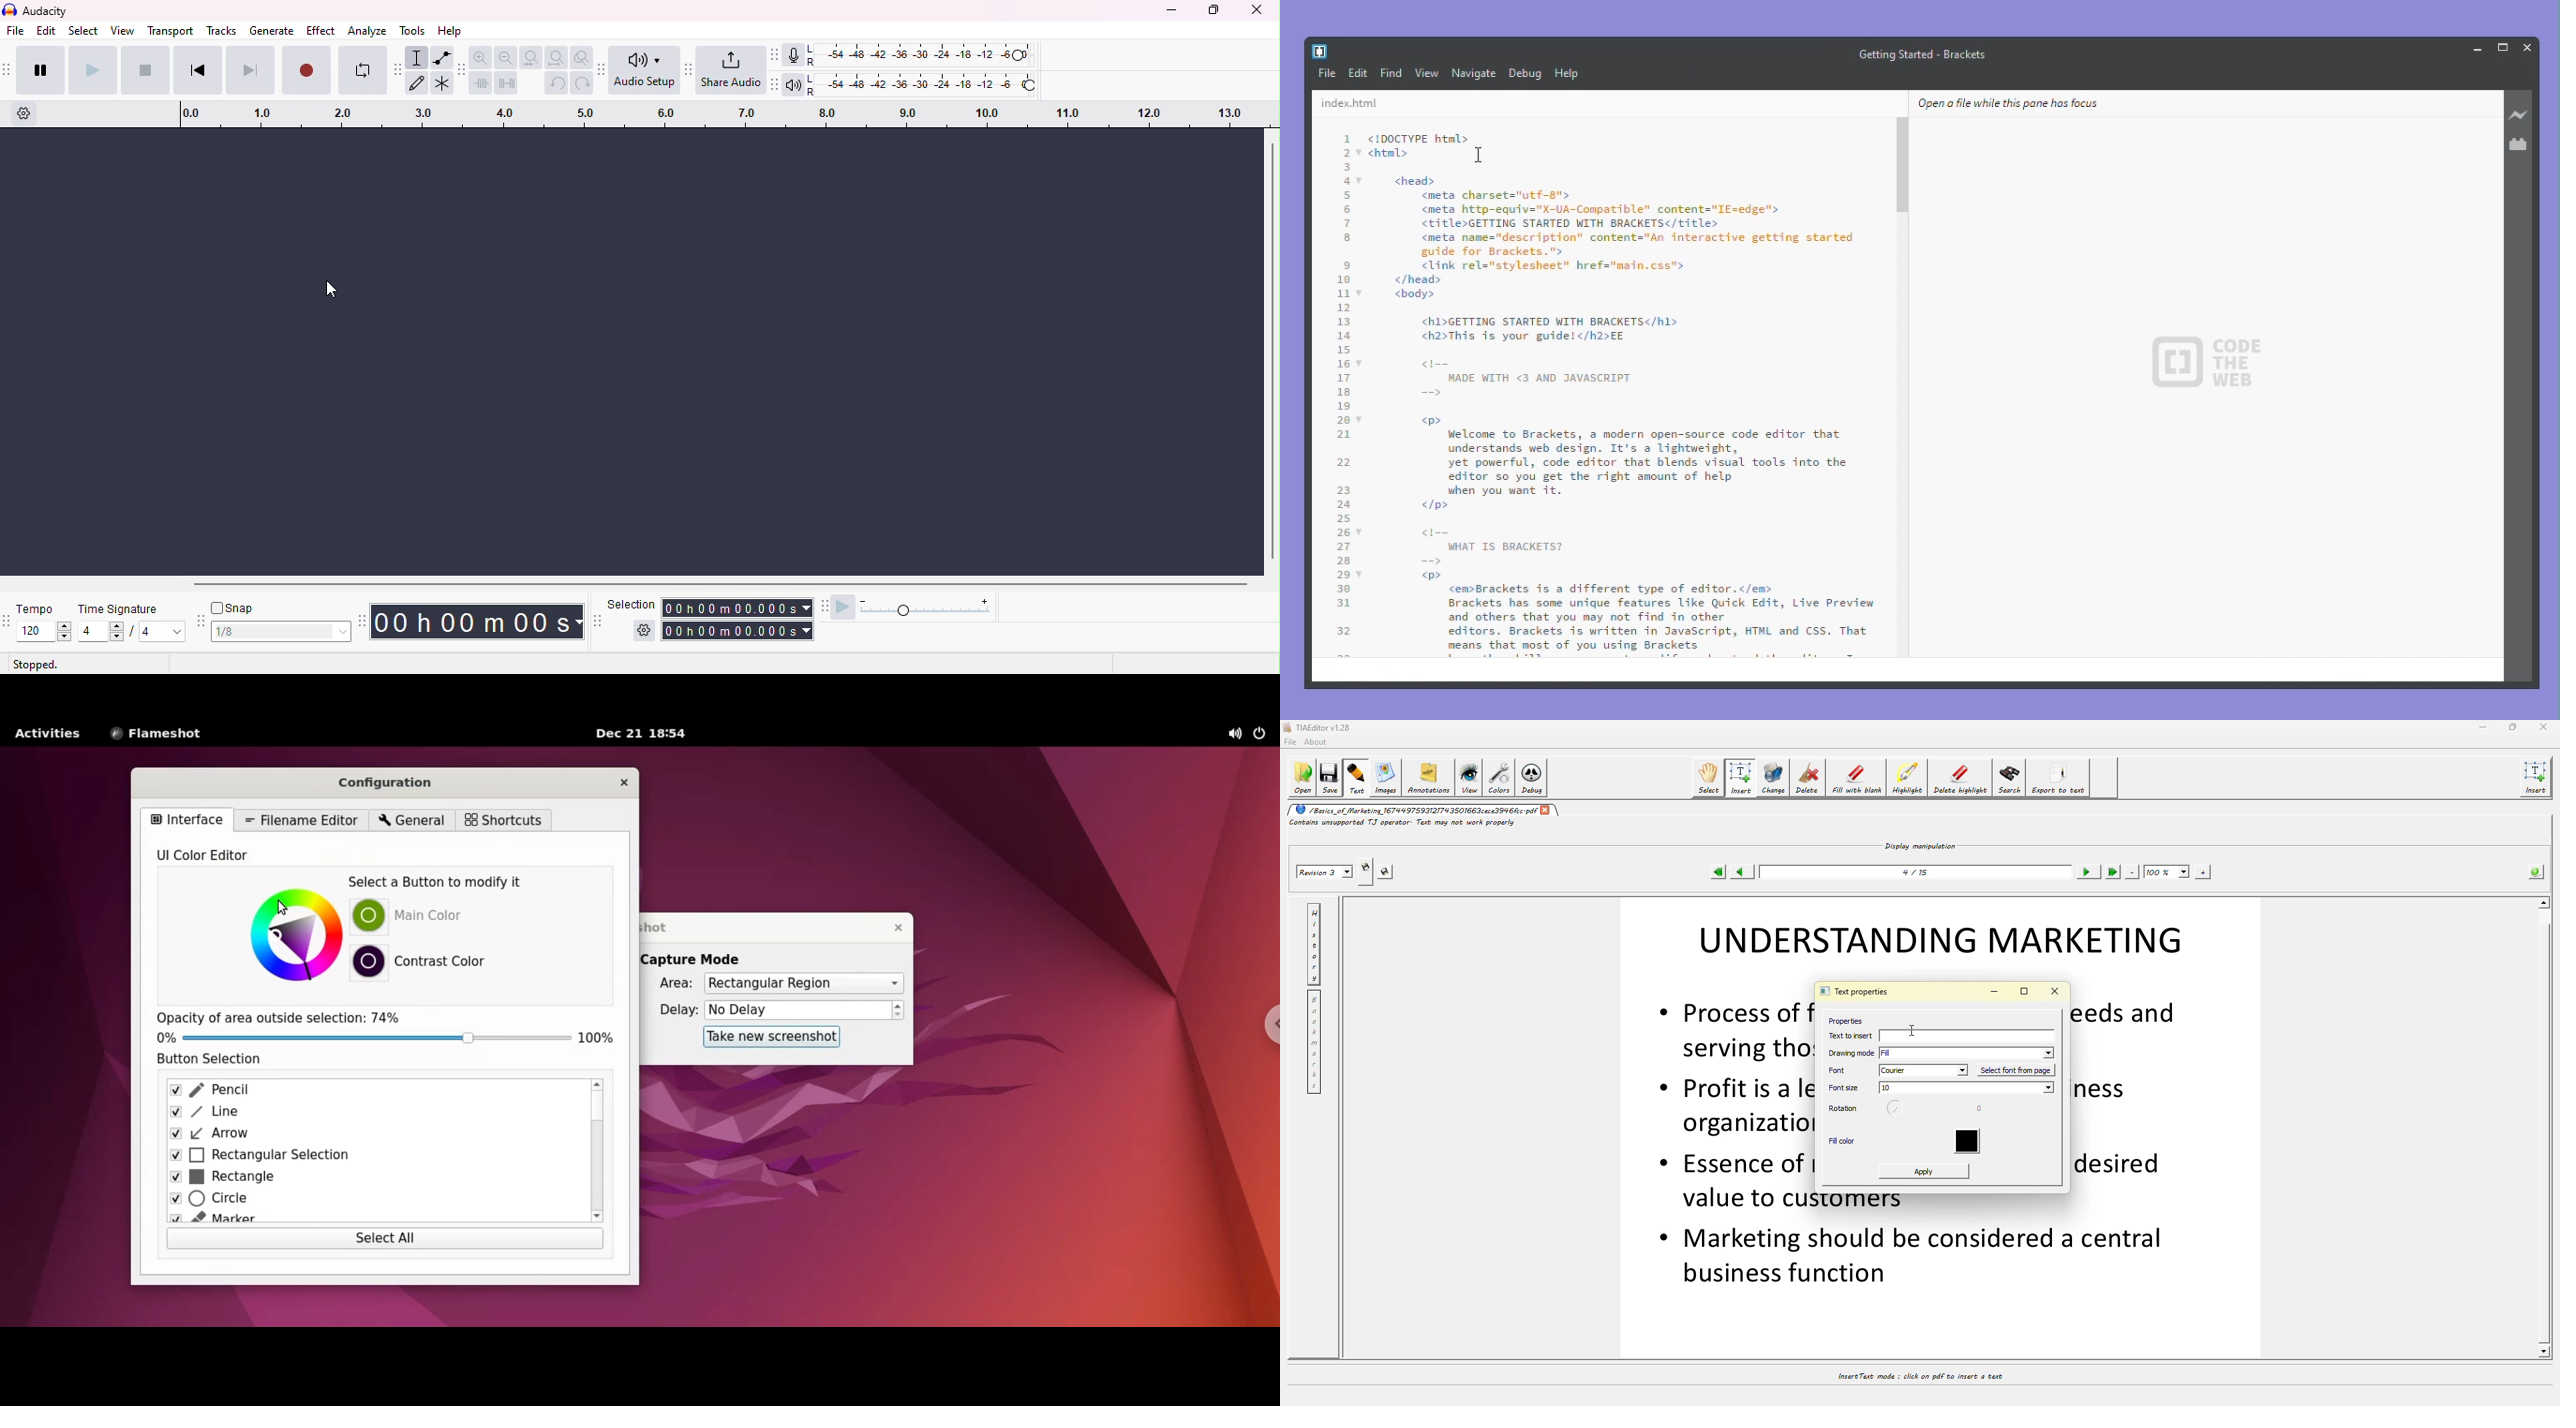  Describe the element at coordinates (631, 603) in the screenshot. I see `selection` at that location.